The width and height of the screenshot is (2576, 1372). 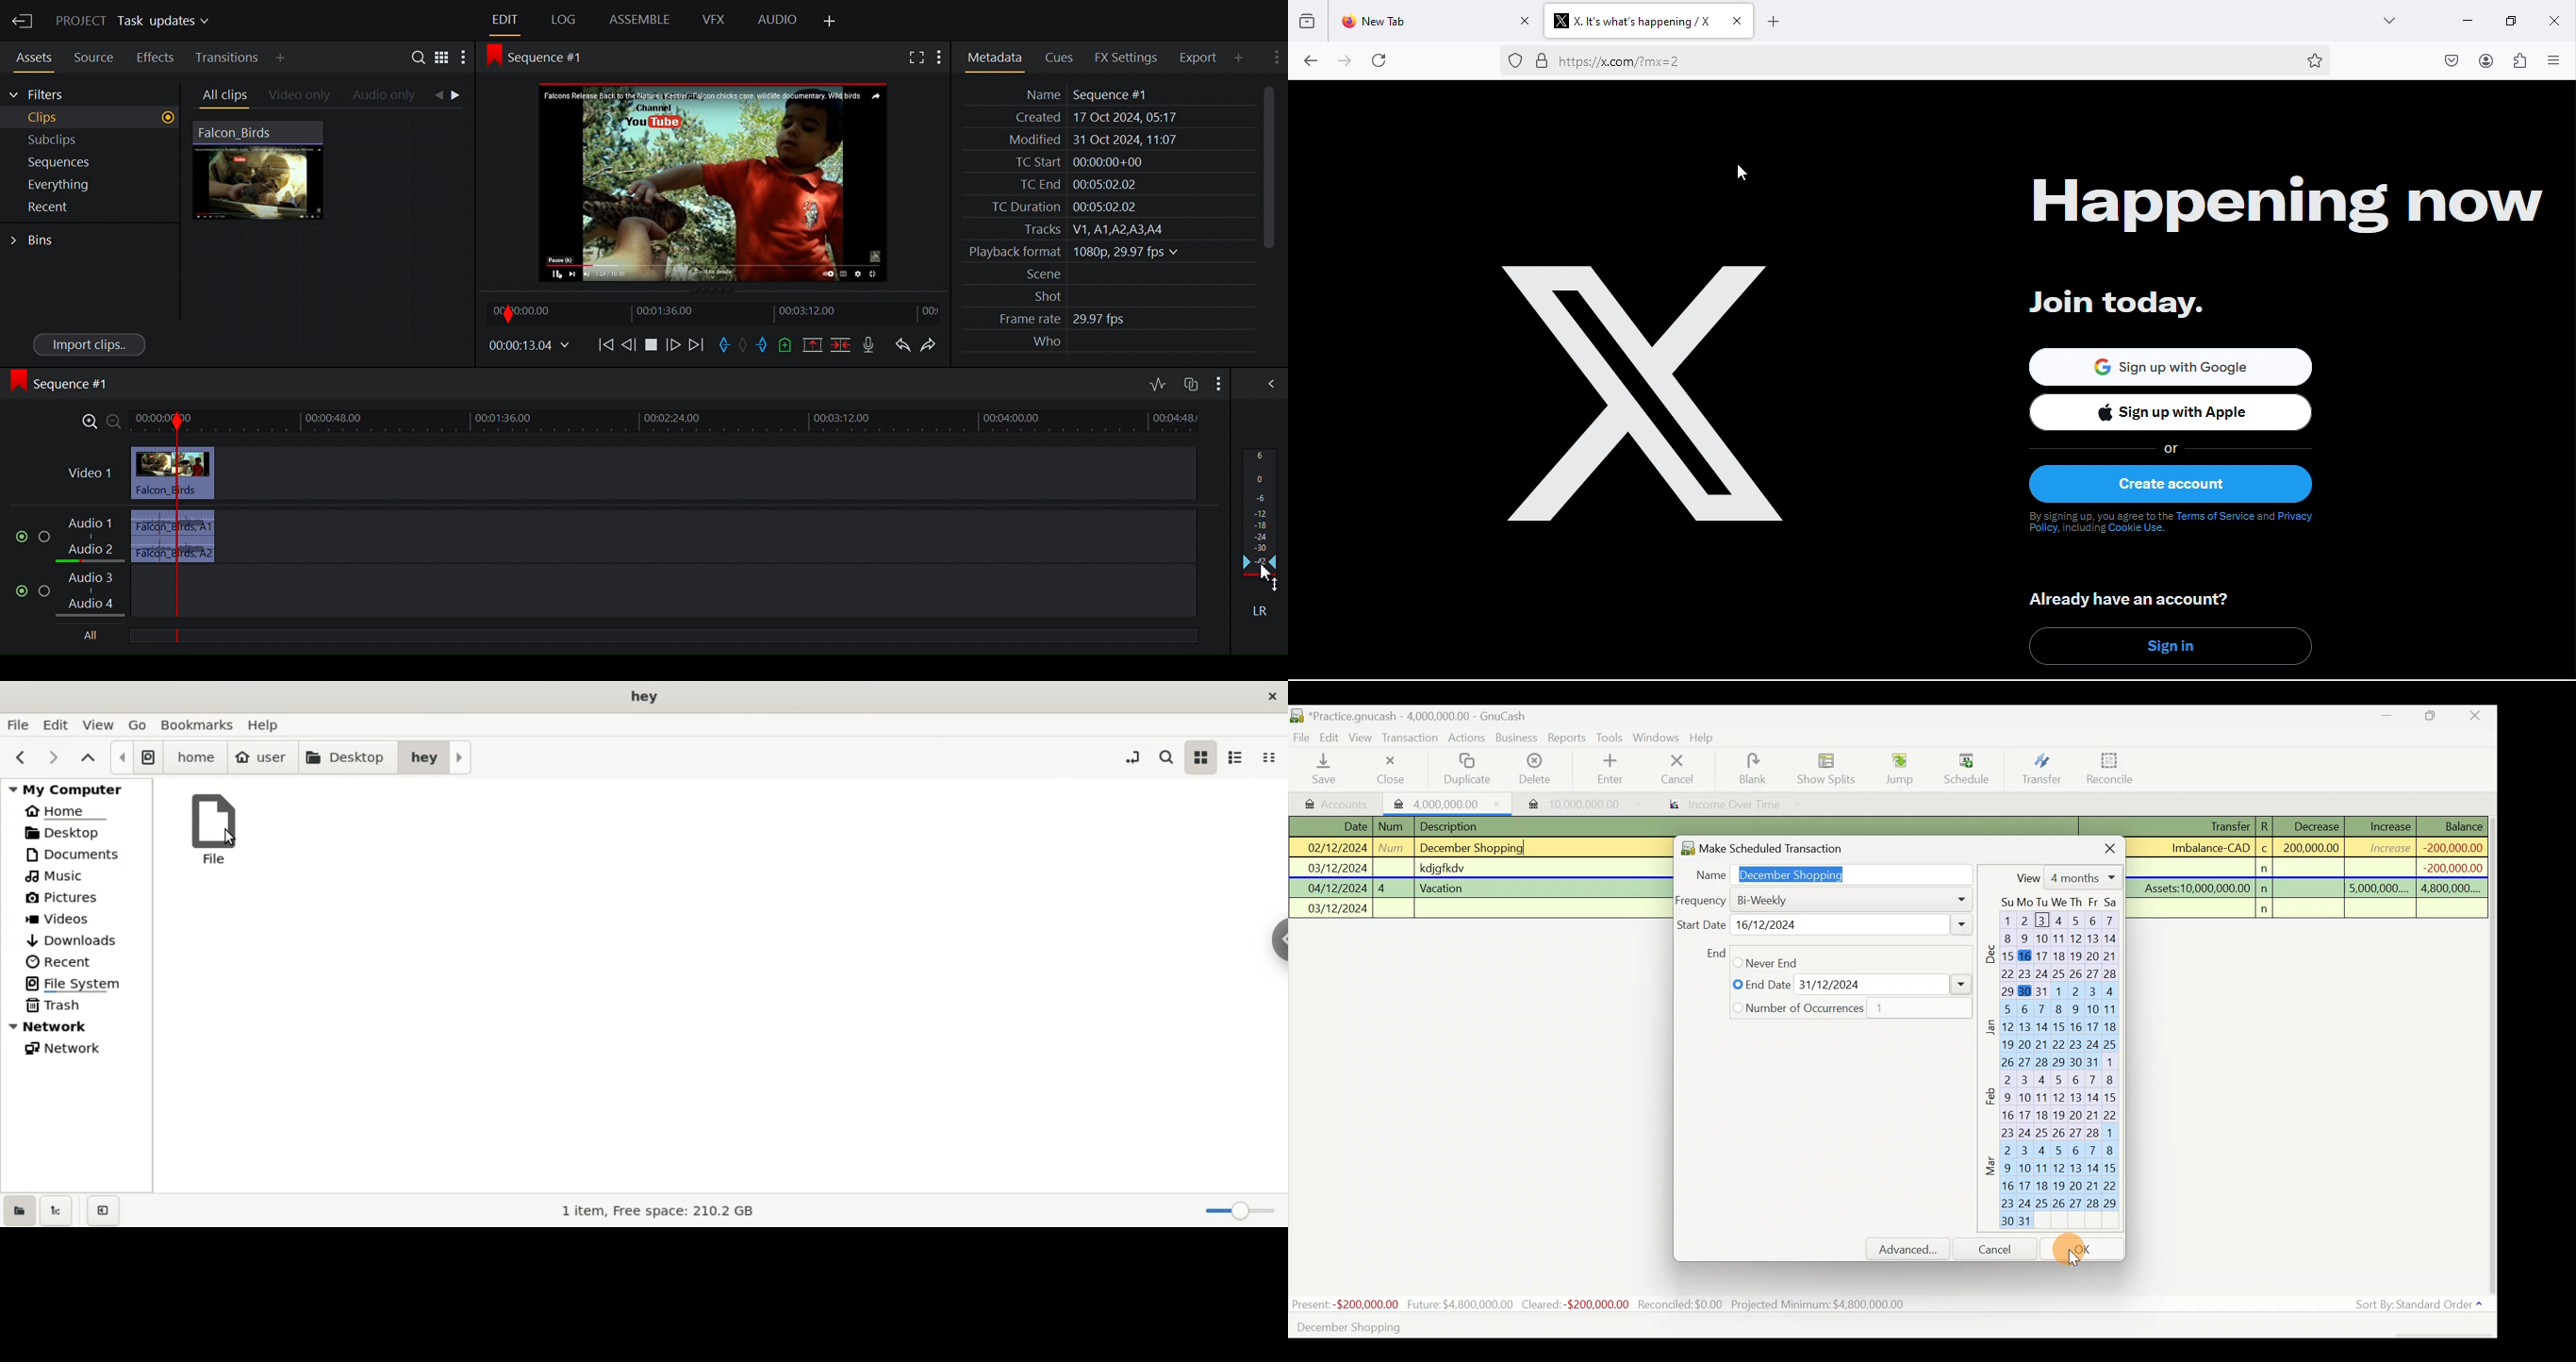 I want to click on new tab, so click(x=1432, y=21).